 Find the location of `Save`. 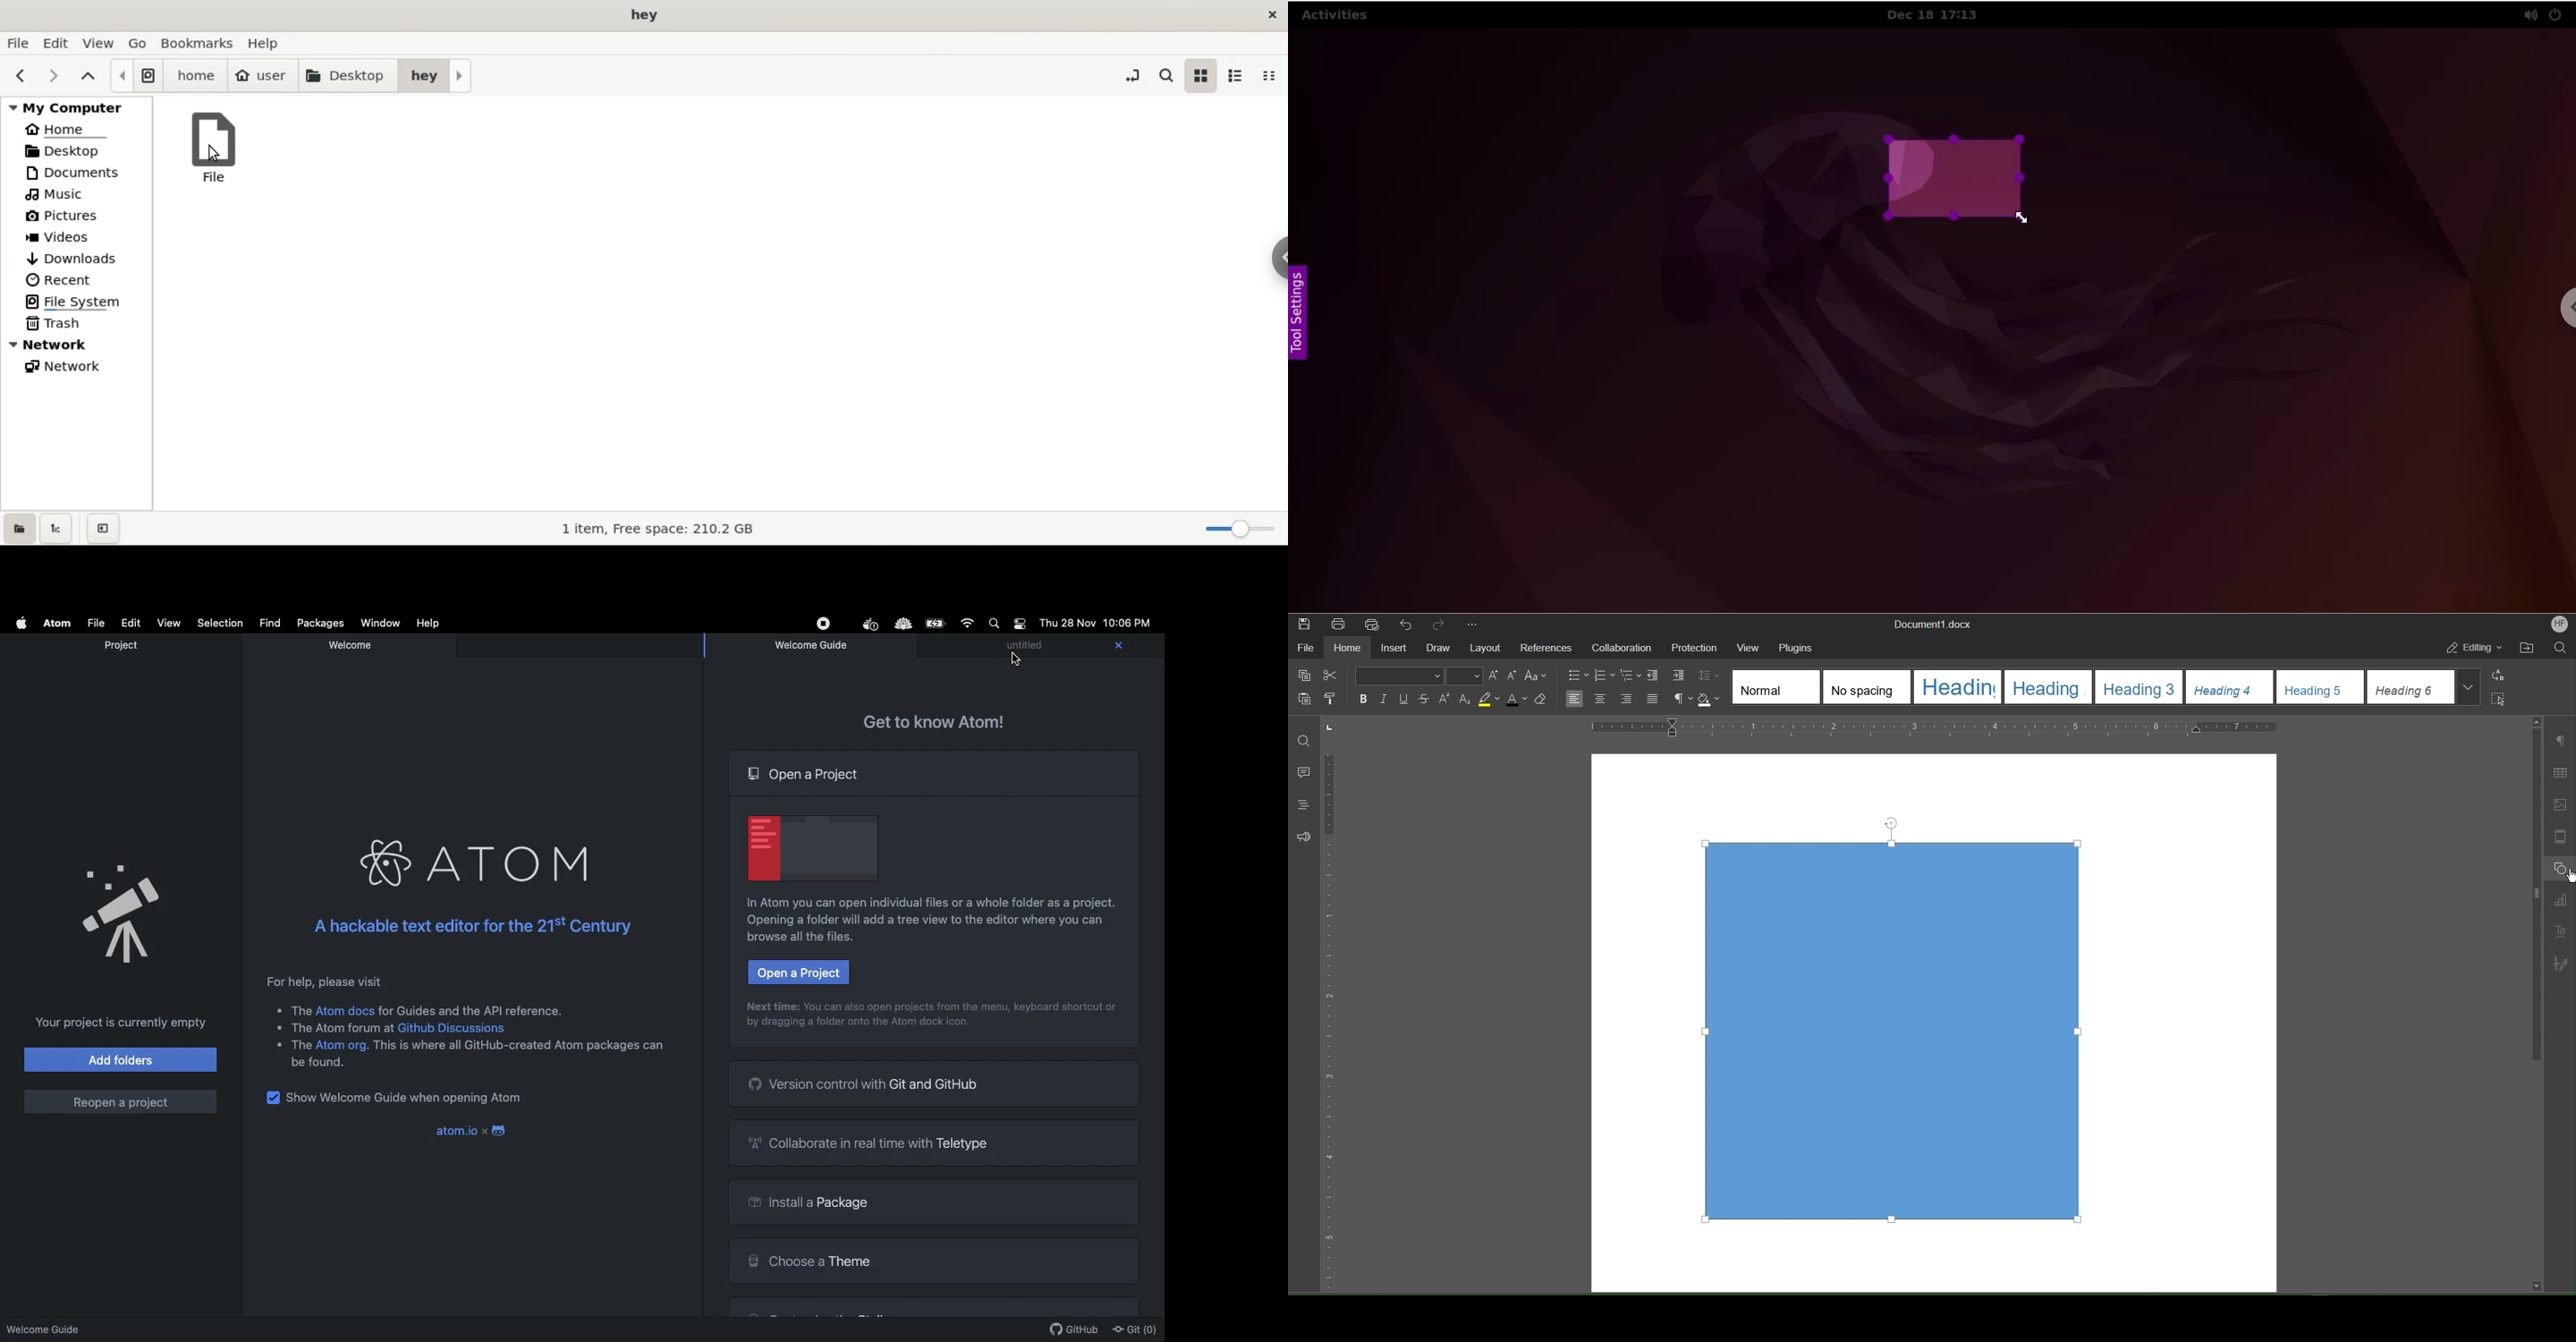

Save is located at coordinates (1303, 624).